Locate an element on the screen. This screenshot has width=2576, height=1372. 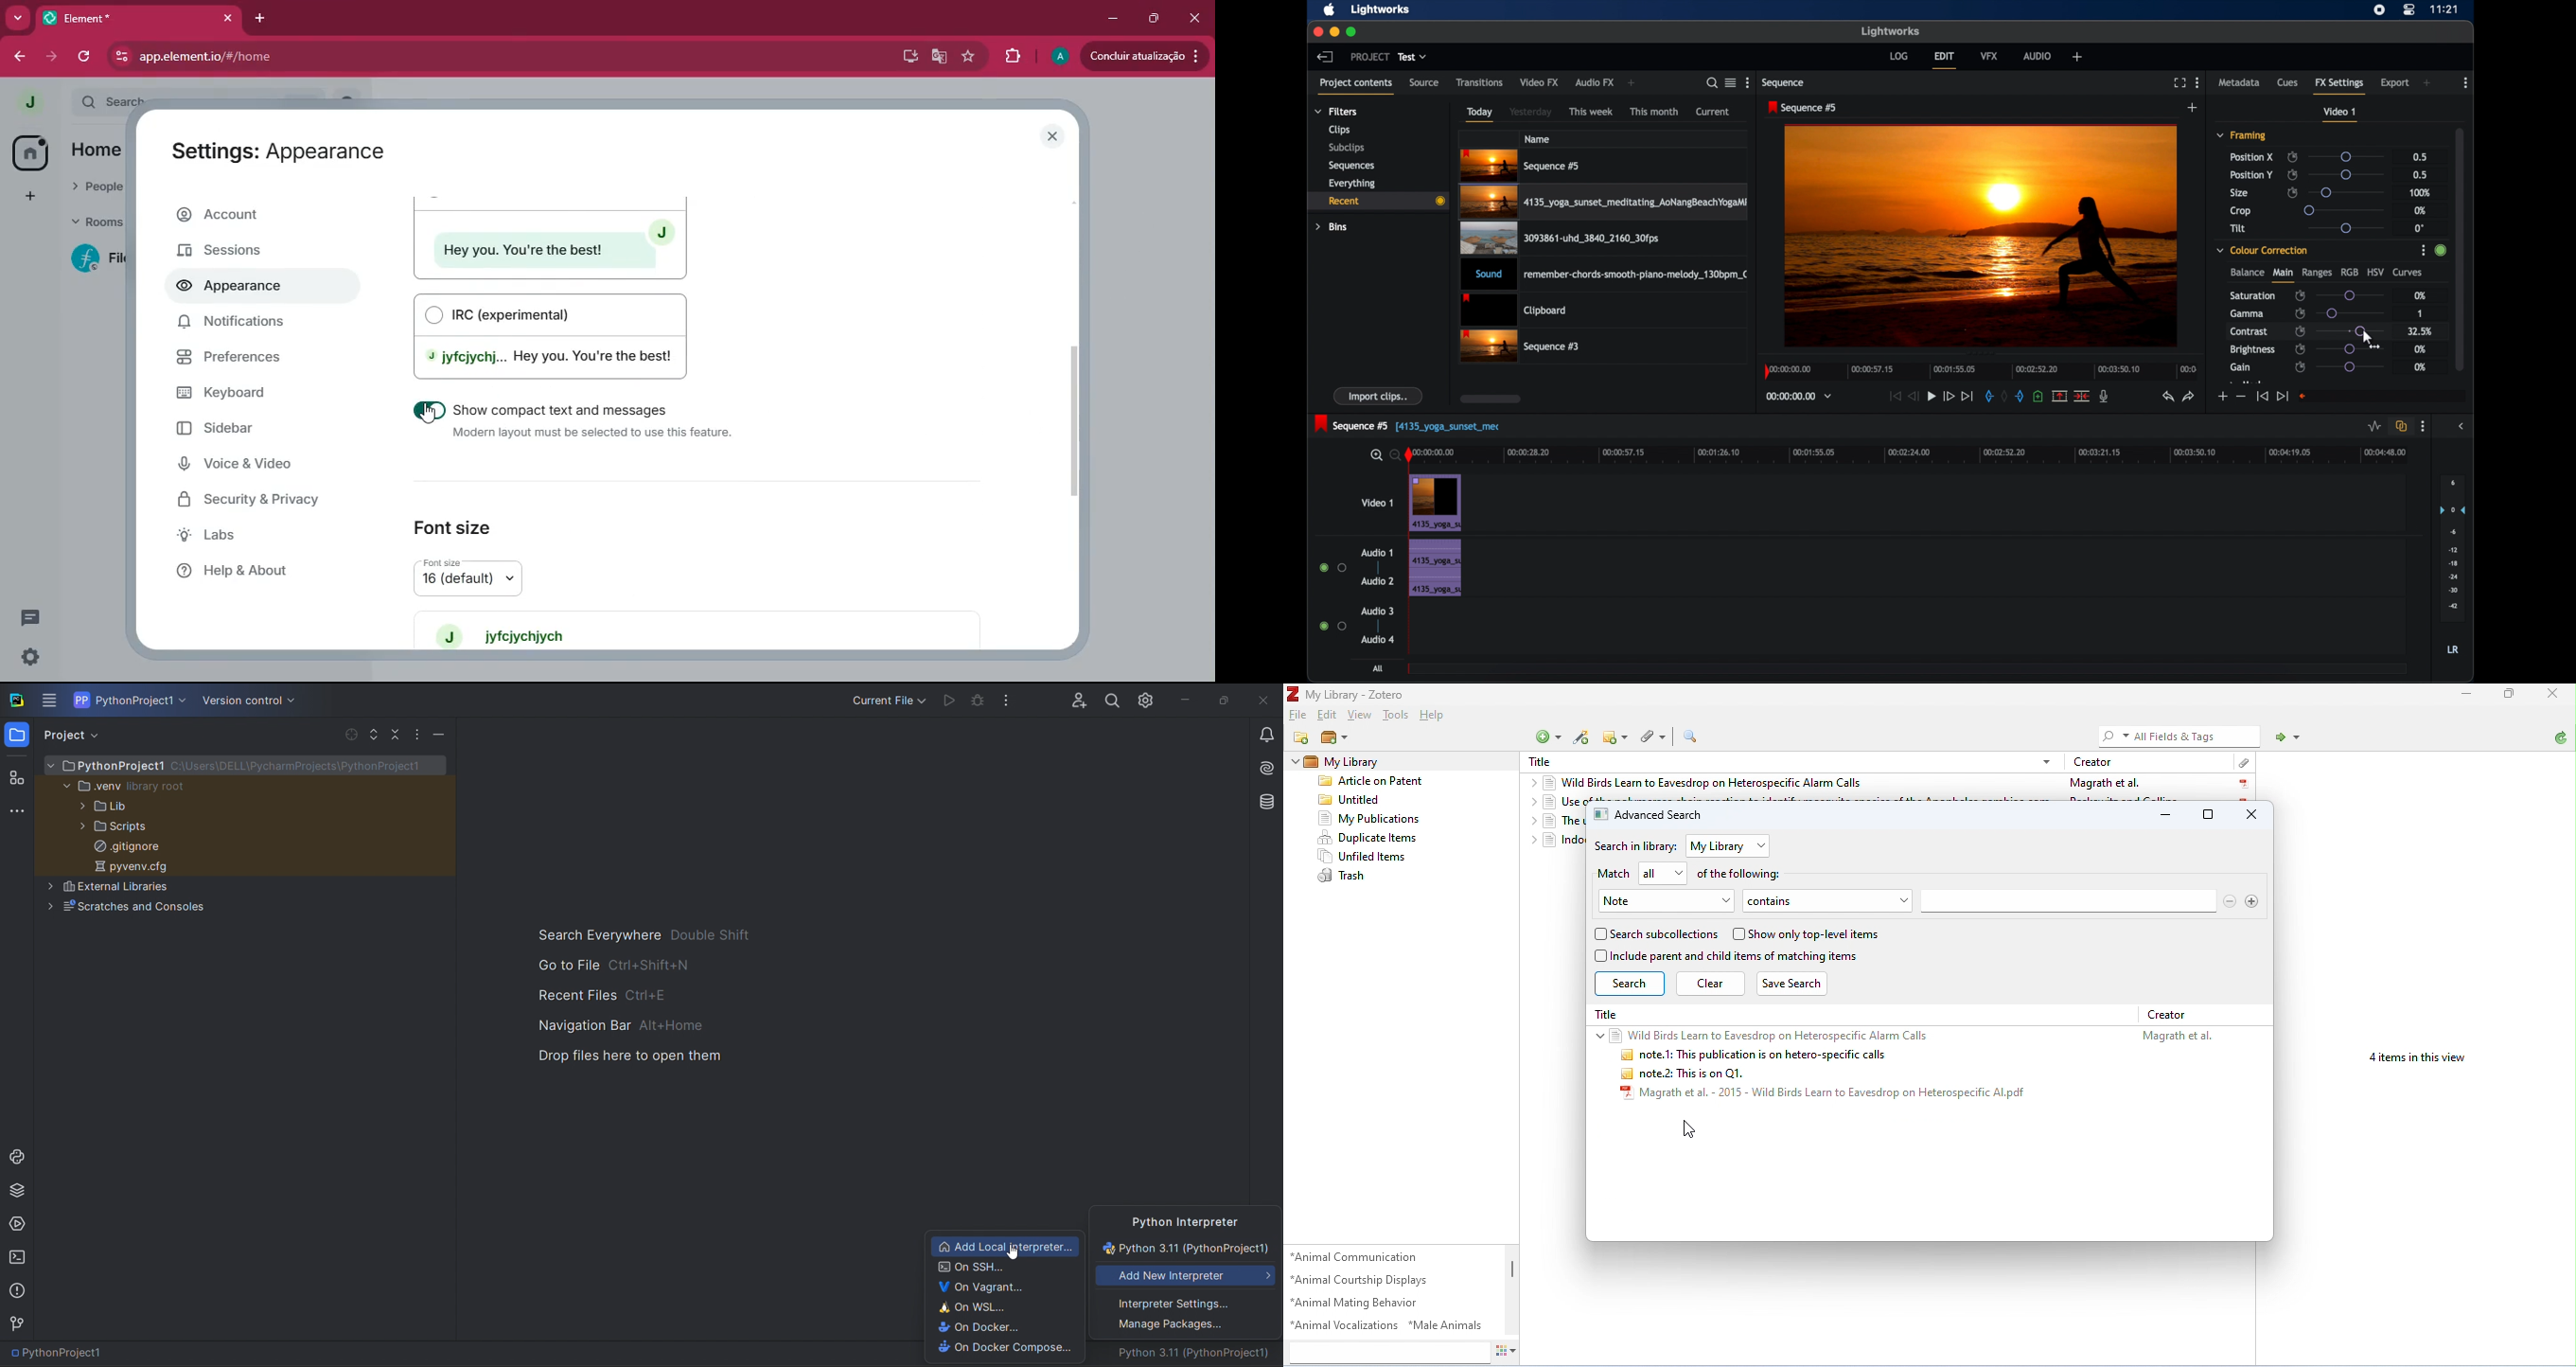
zoom is located at coordinates (1382, 456).